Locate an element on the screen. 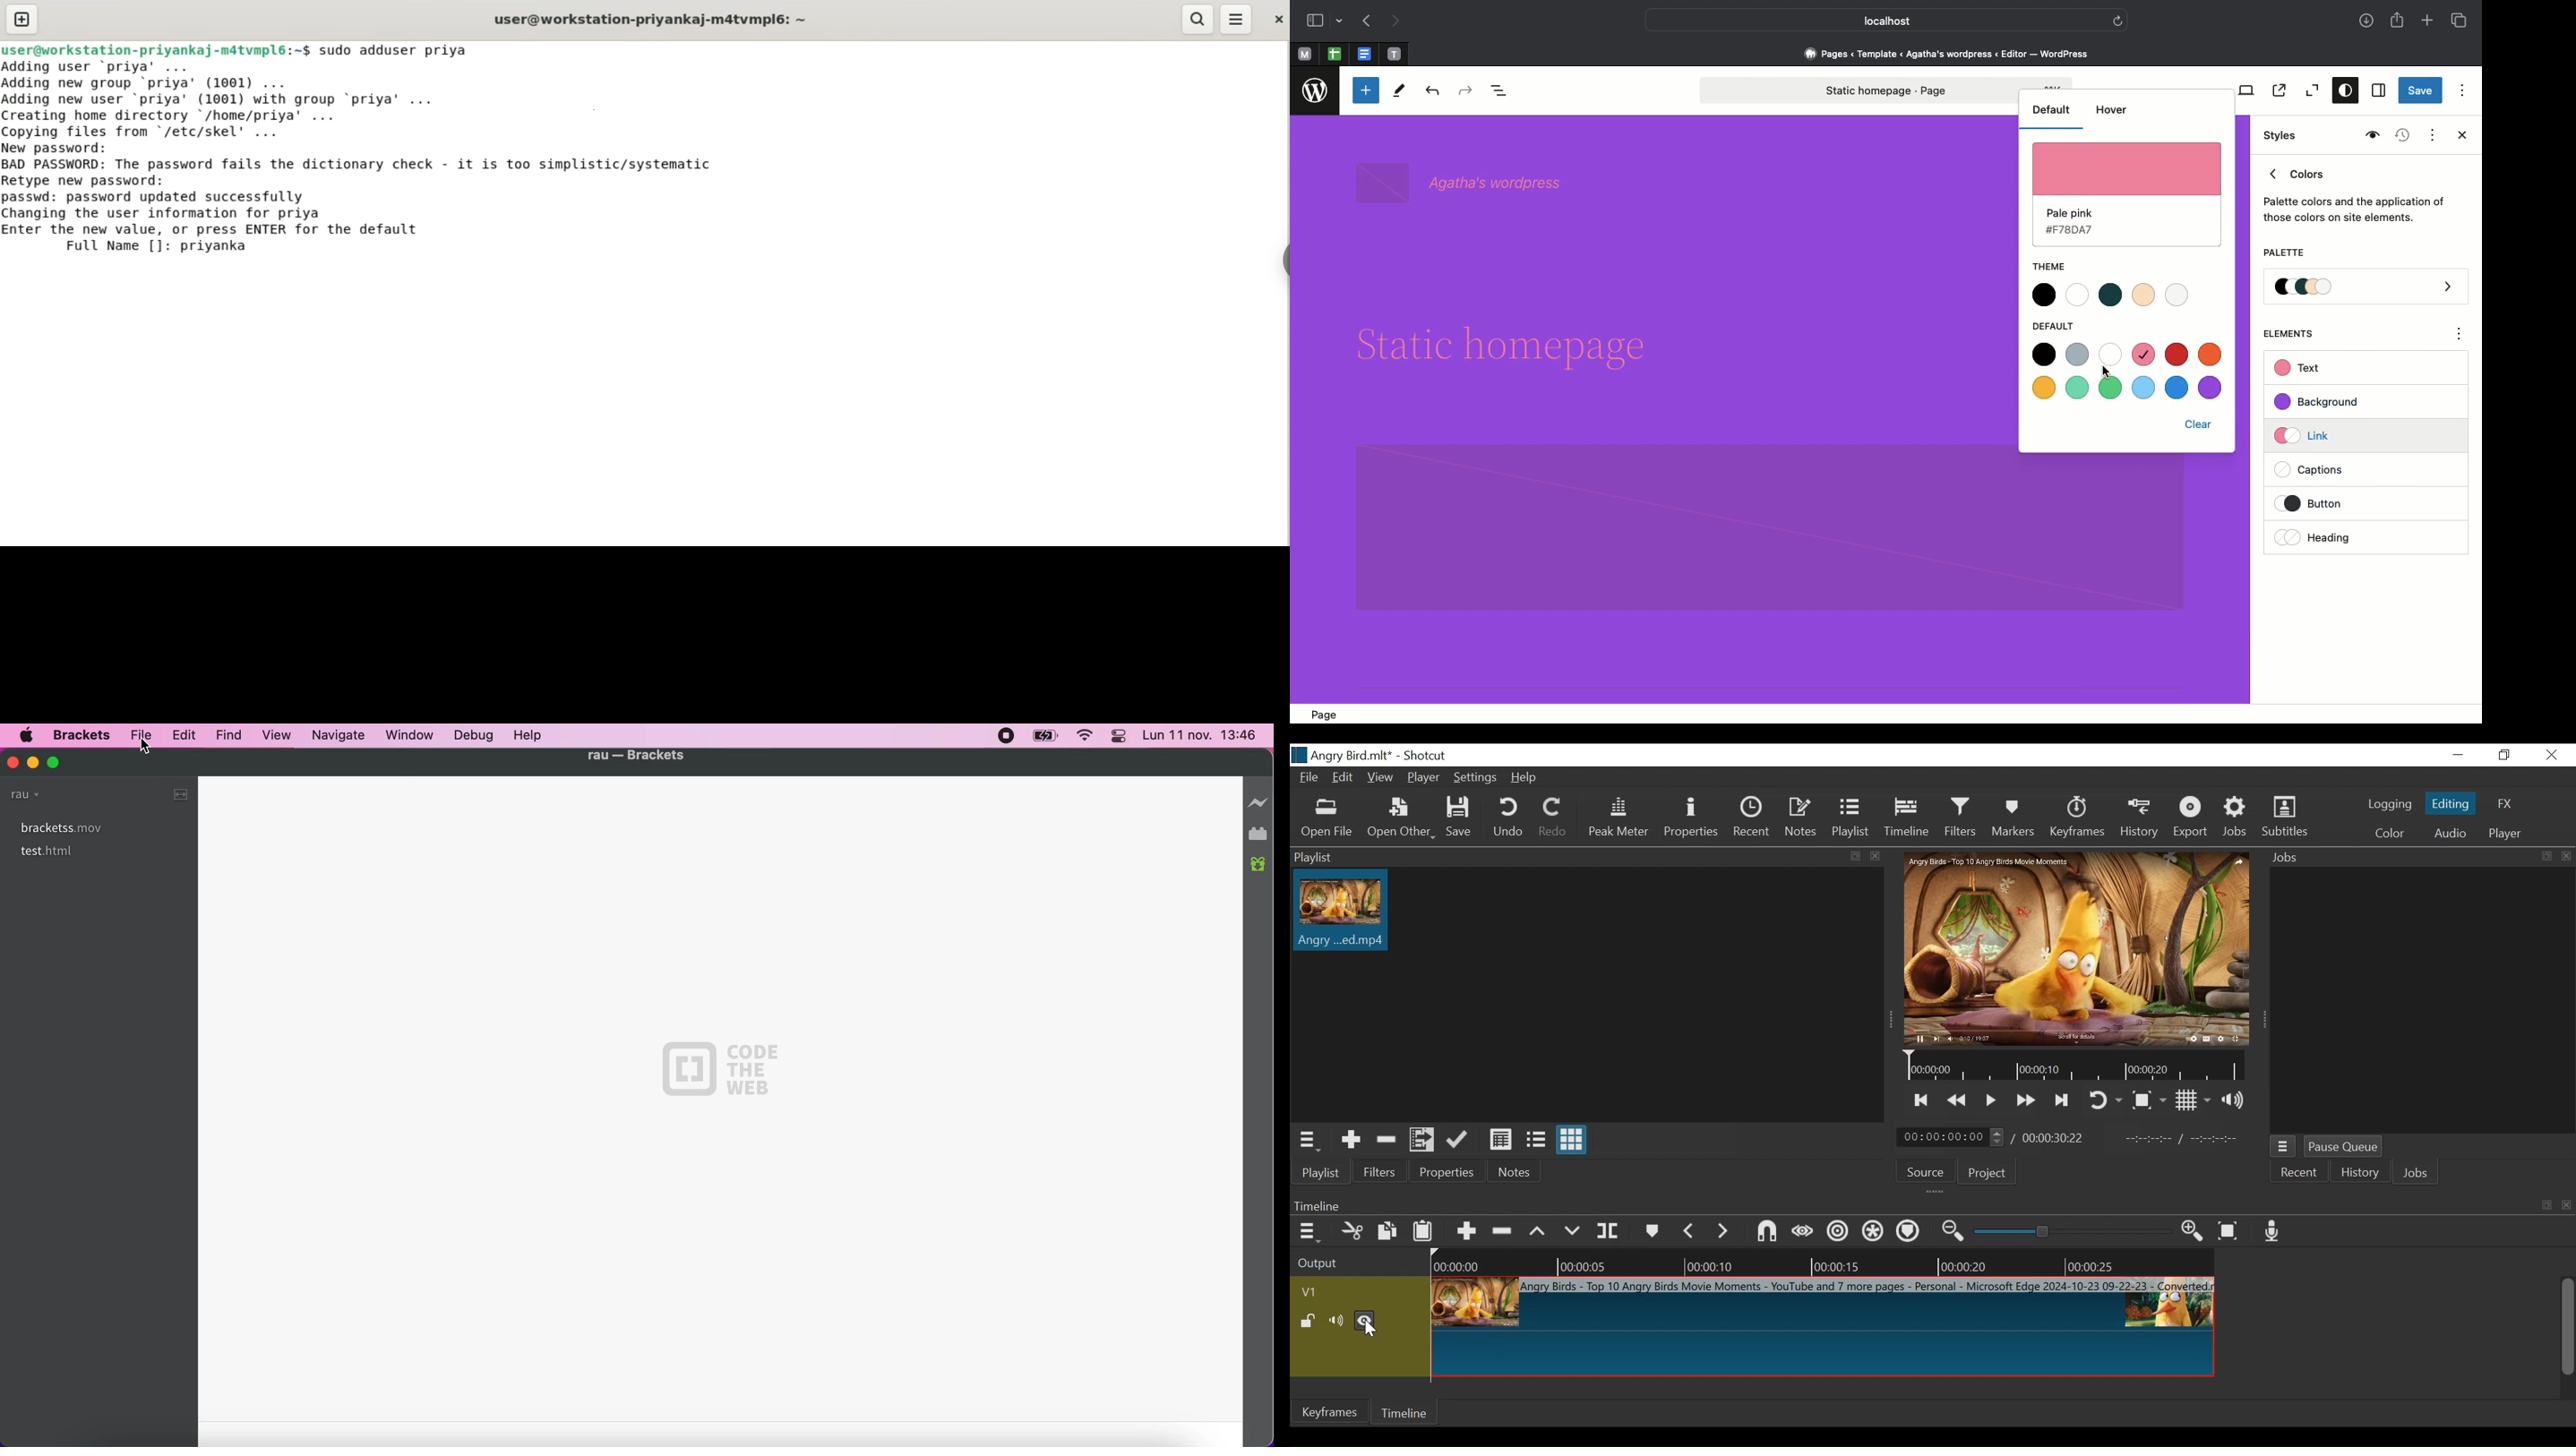  Page is located at coordinates (1859, 90).